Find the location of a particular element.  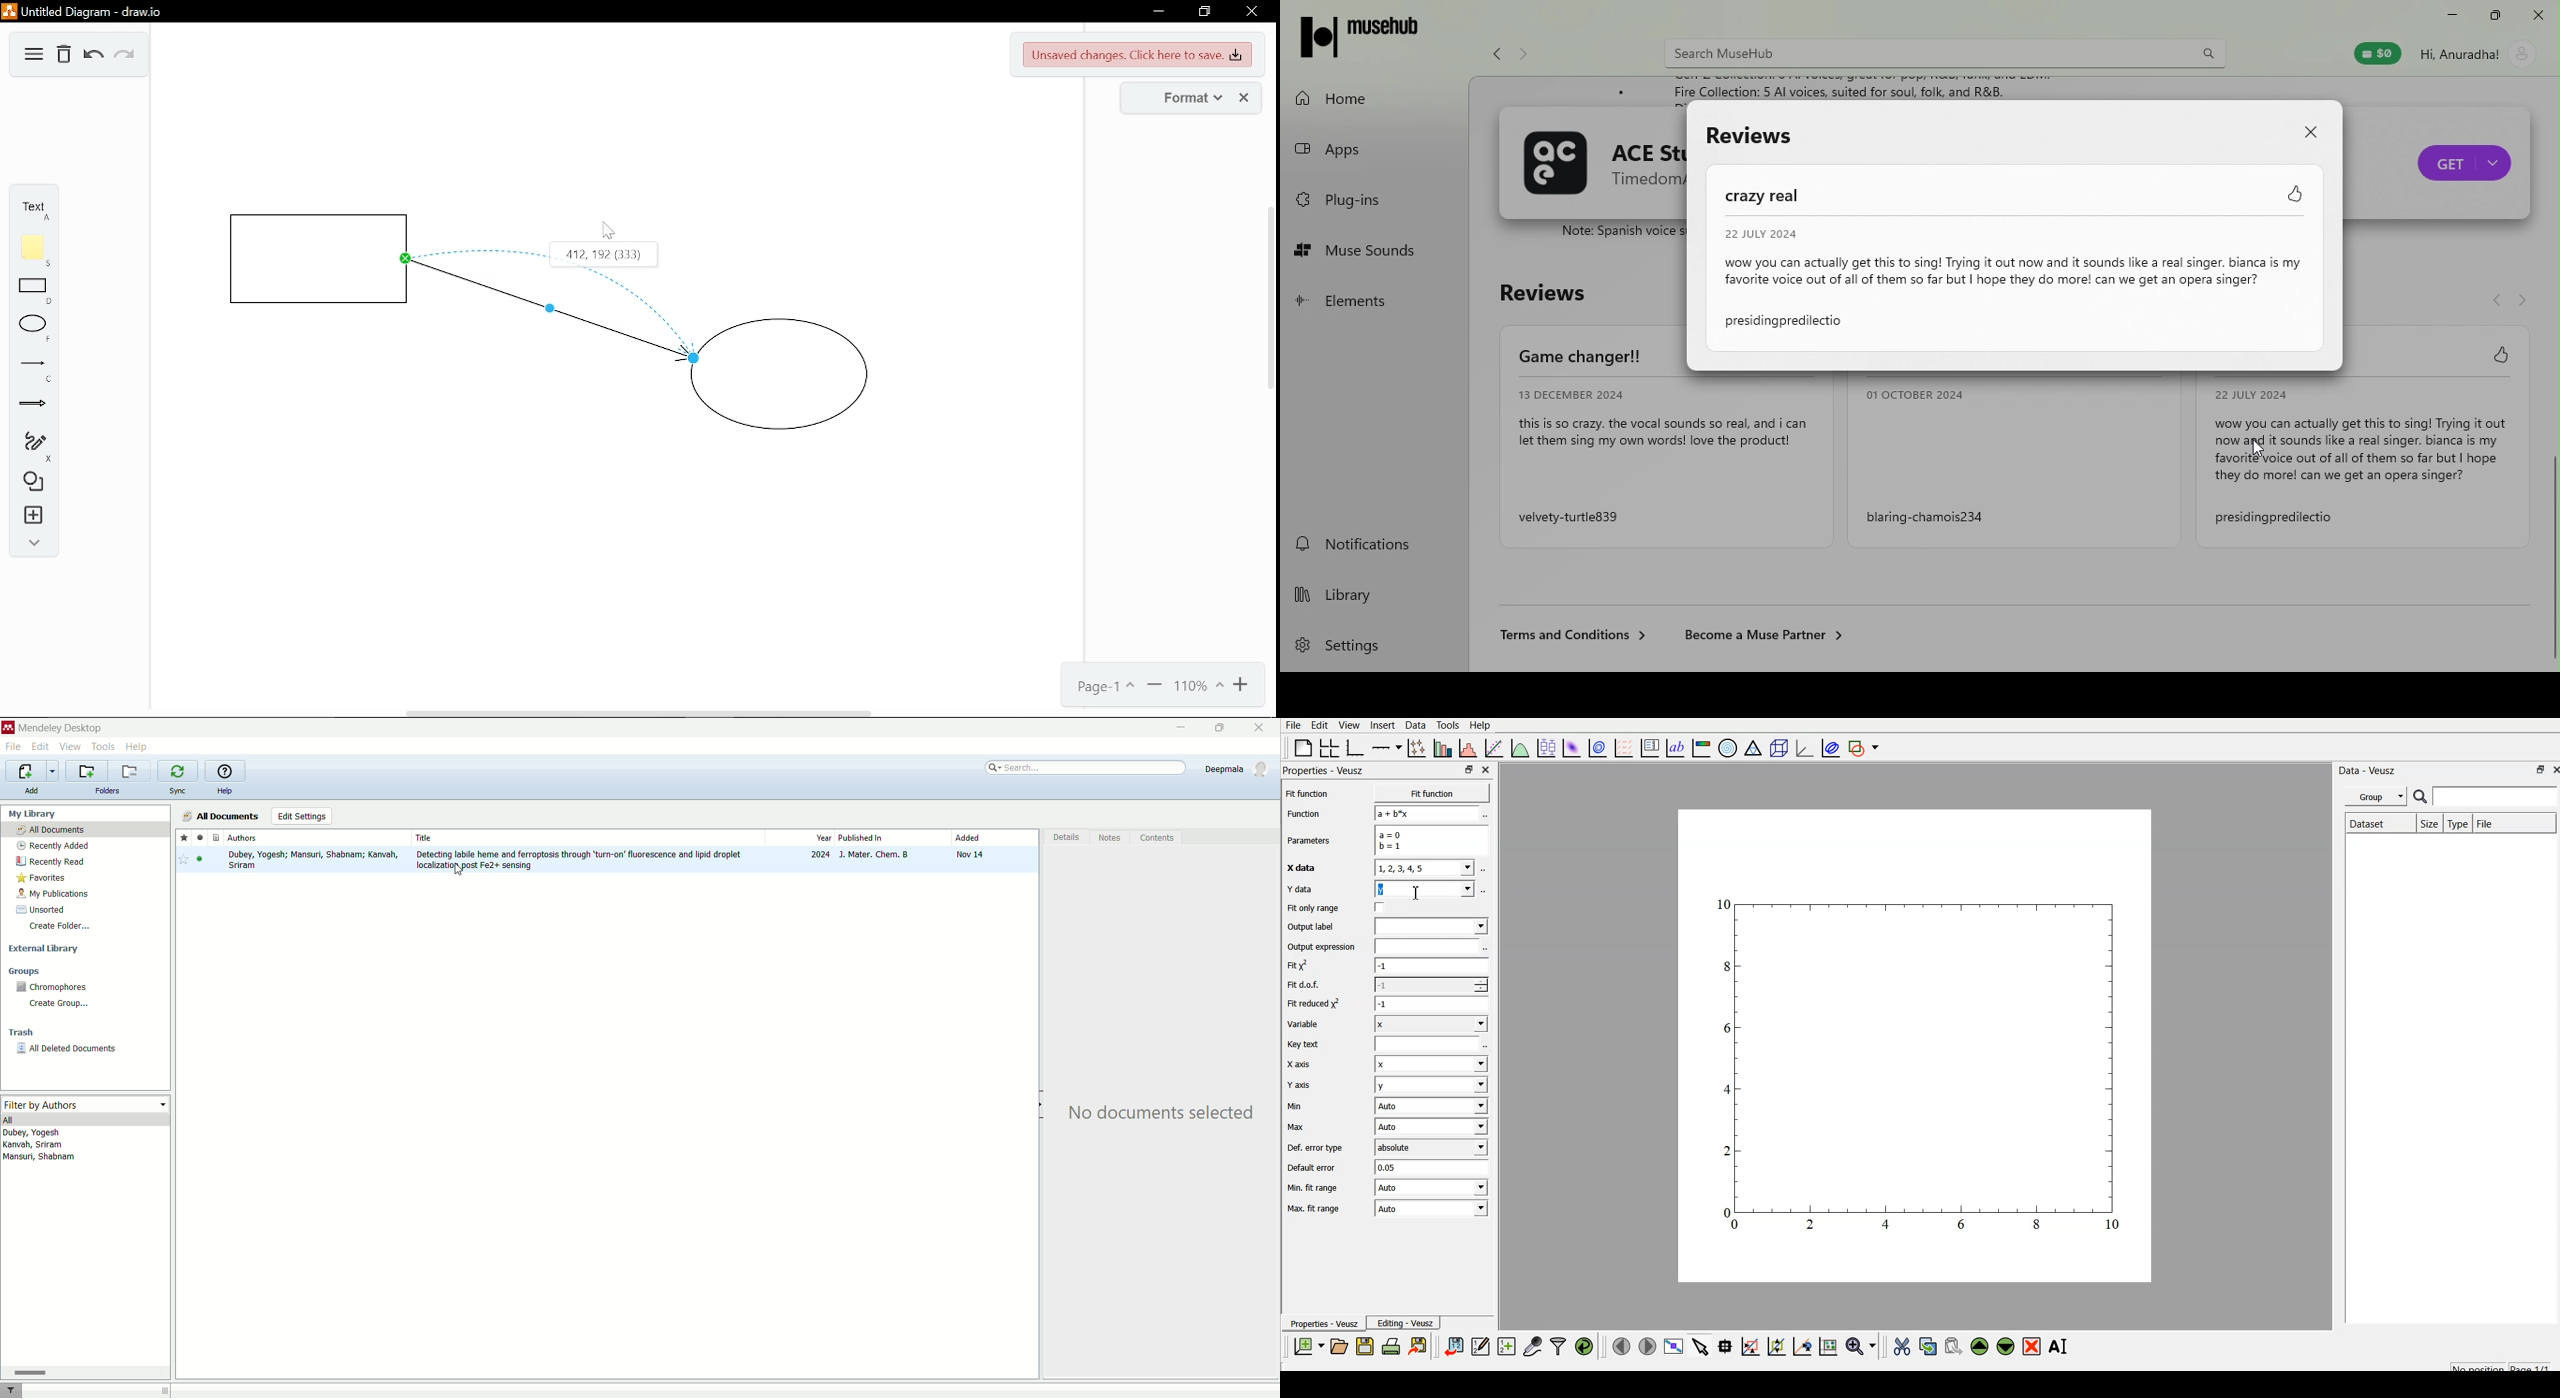

Zoom in is located at coordinates (1245, 685).